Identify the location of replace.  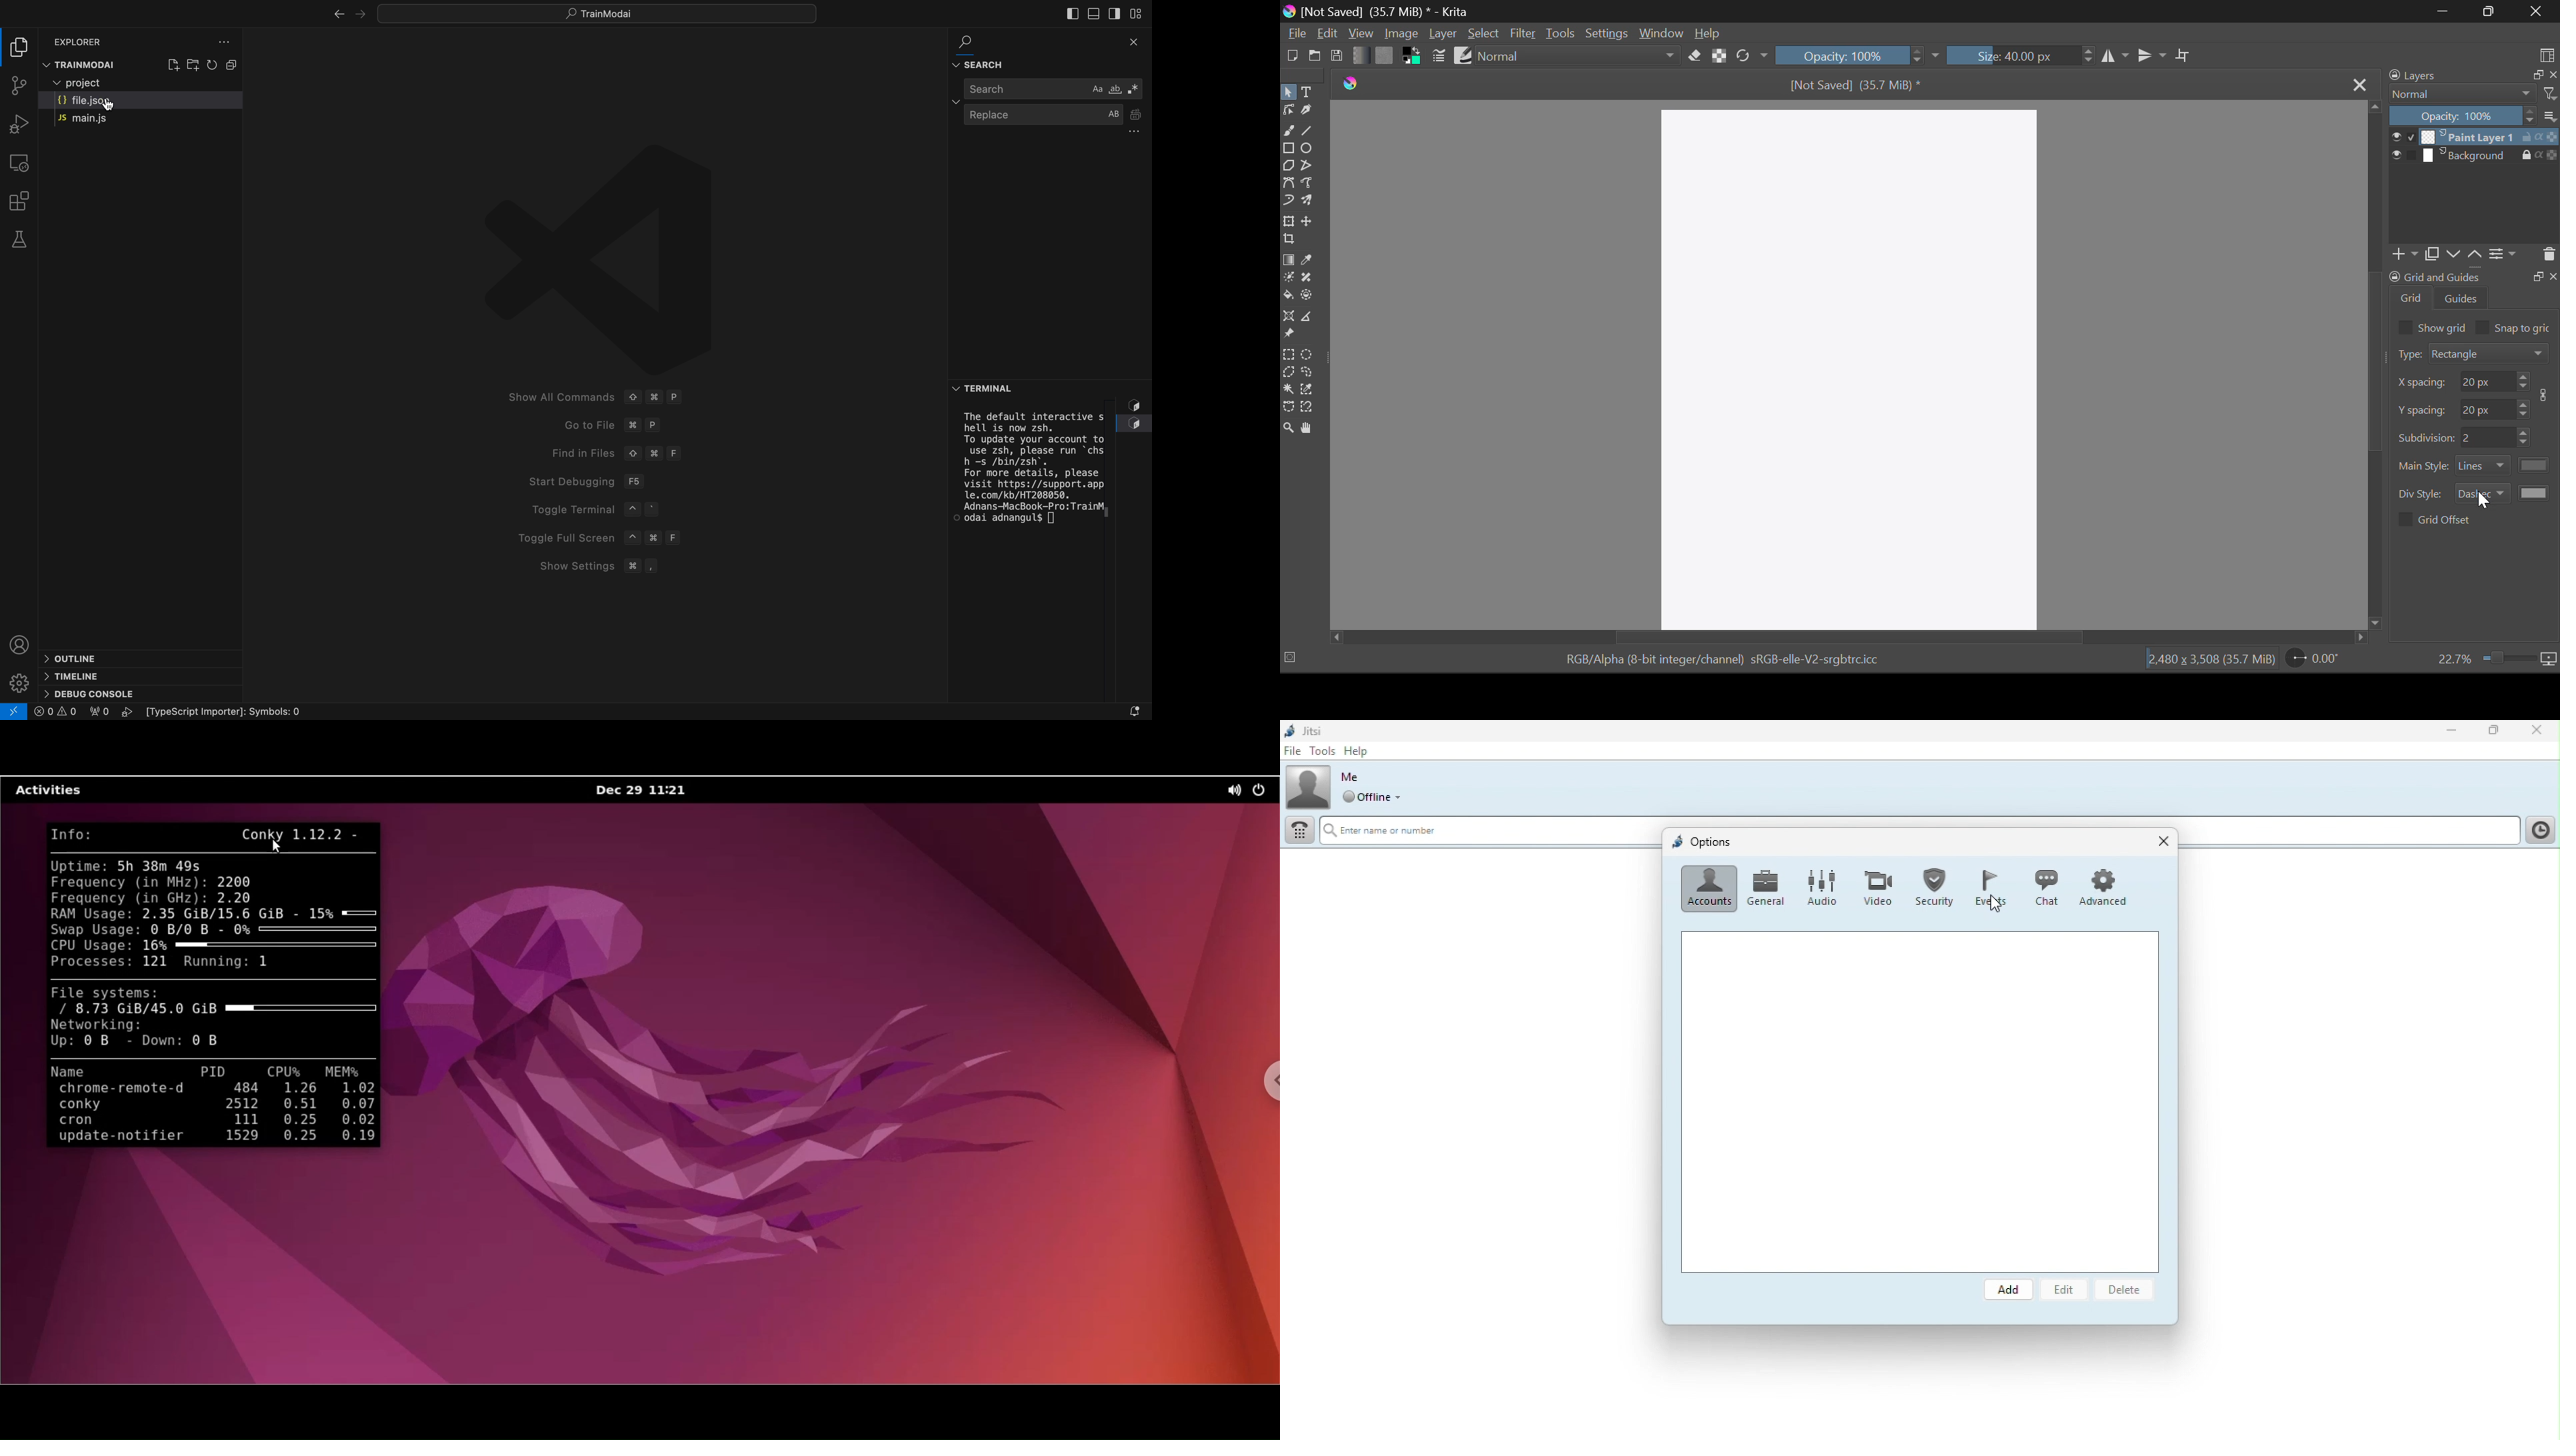
(1056, 121).